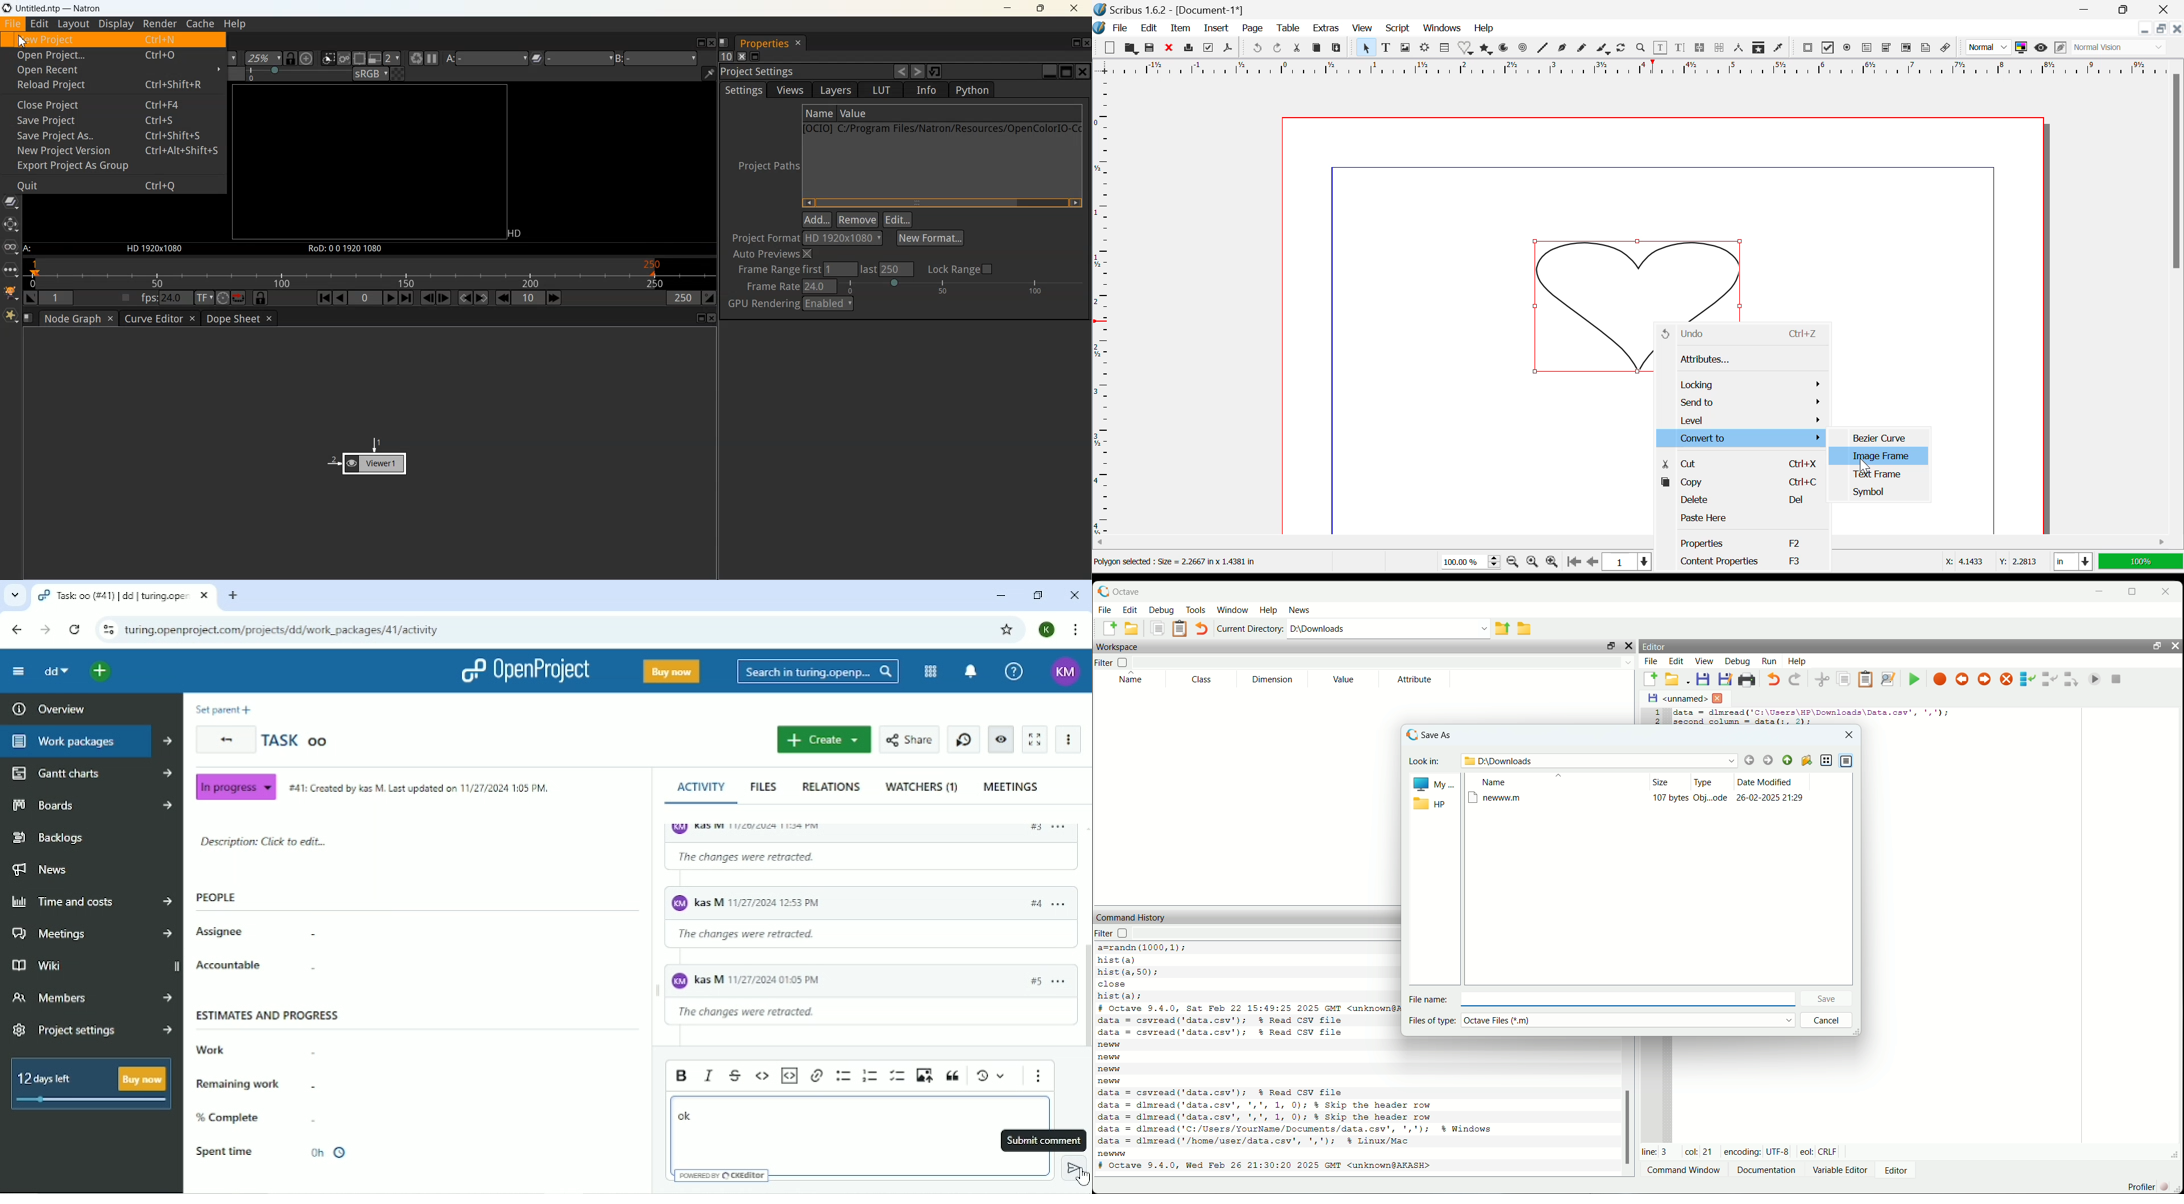 This screenshot has height=1204, width=2184. Describe the element at coordinates (1878, 492) in the screenshot. I see `Symbol` at that location.